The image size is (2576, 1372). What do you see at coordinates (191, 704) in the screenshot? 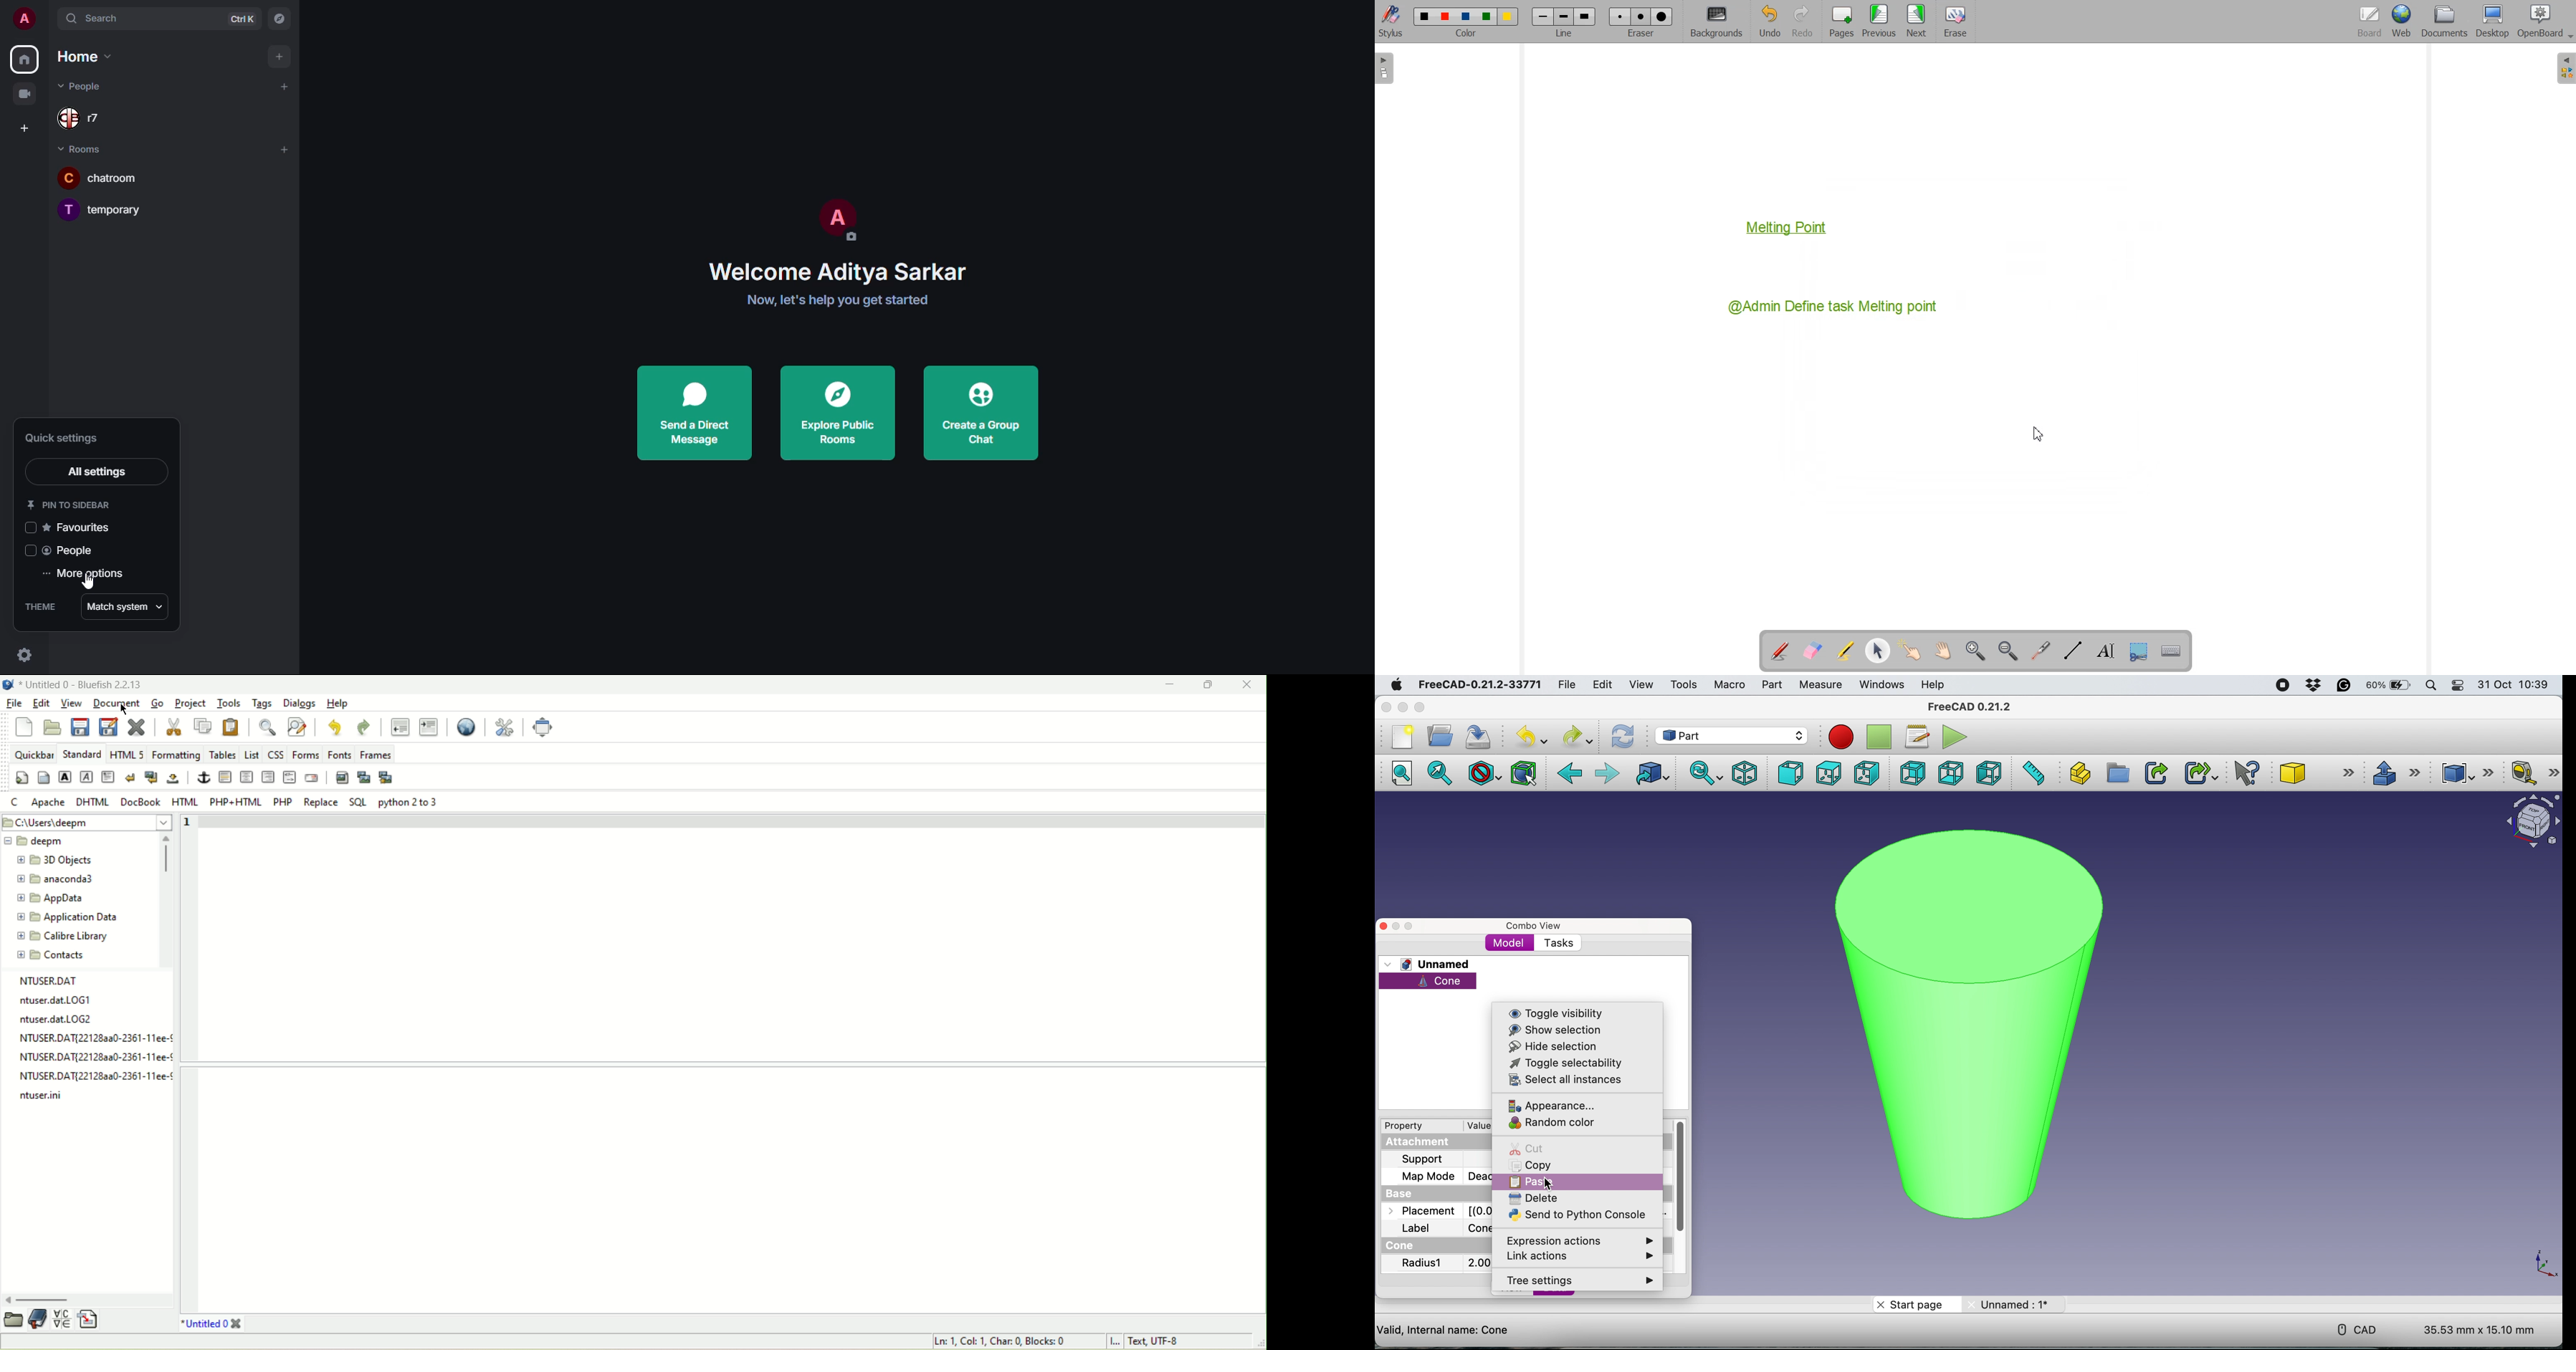
I see `project` at bounding box center [191, 704].